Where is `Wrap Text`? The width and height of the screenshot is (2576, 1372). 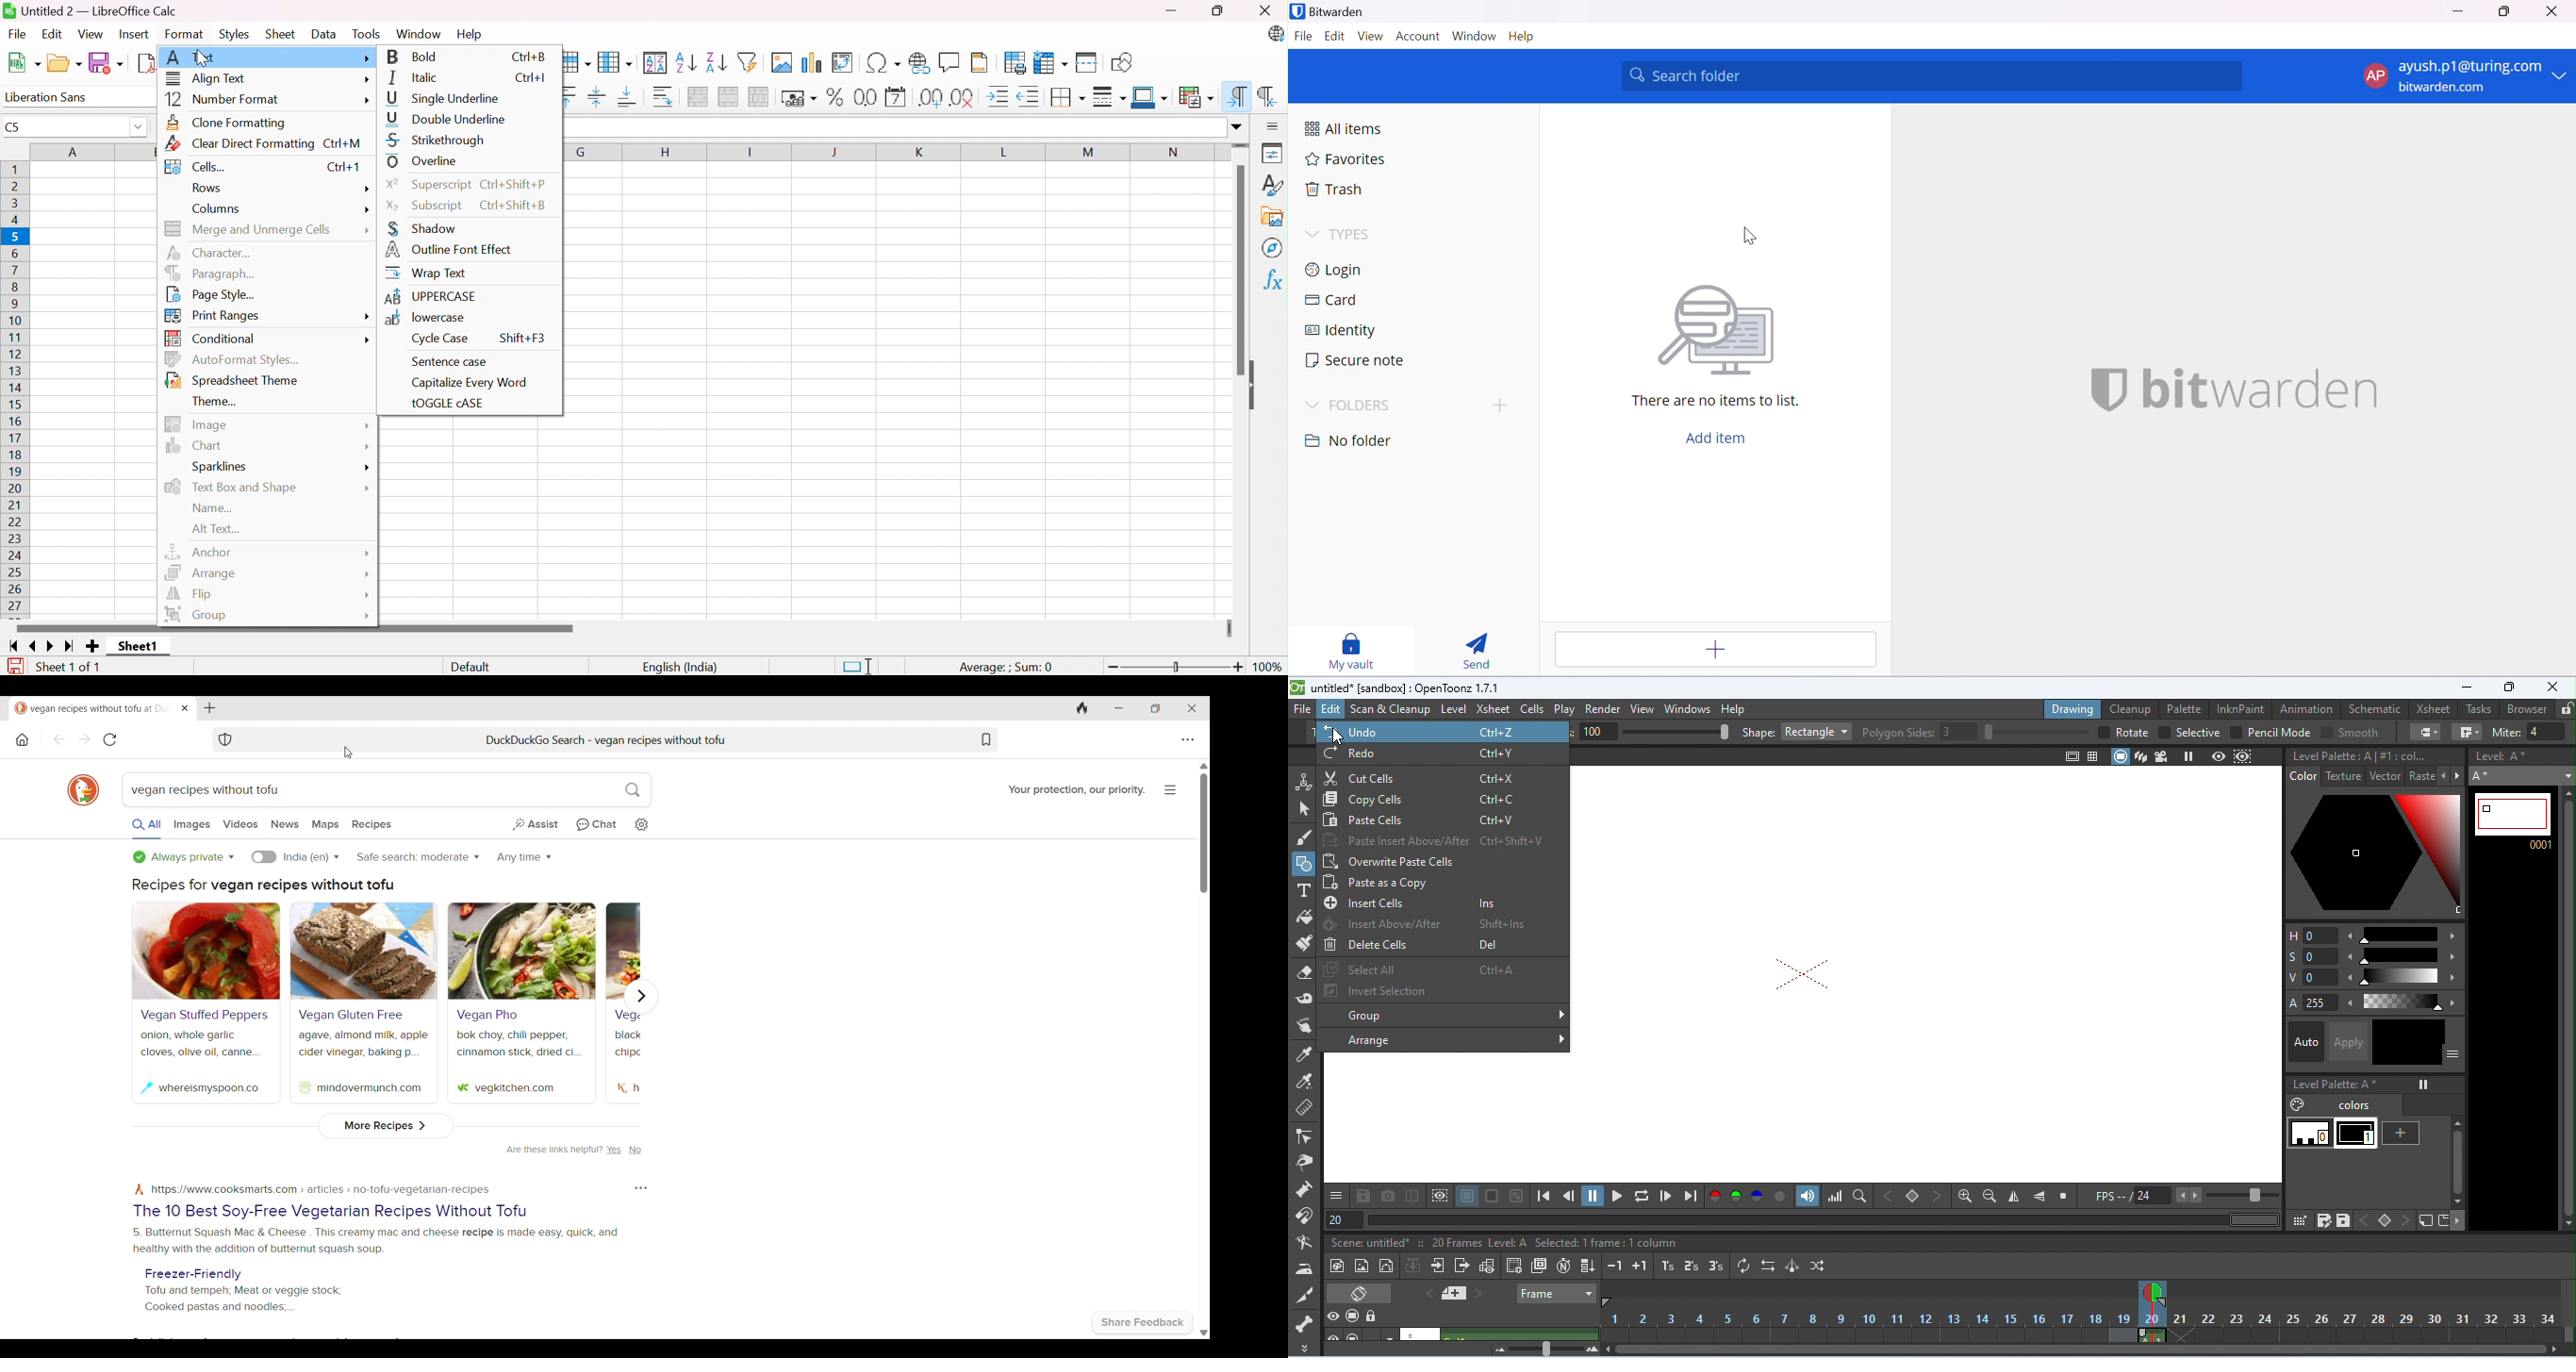
Wrap Text is located at coordinates (663, 99).